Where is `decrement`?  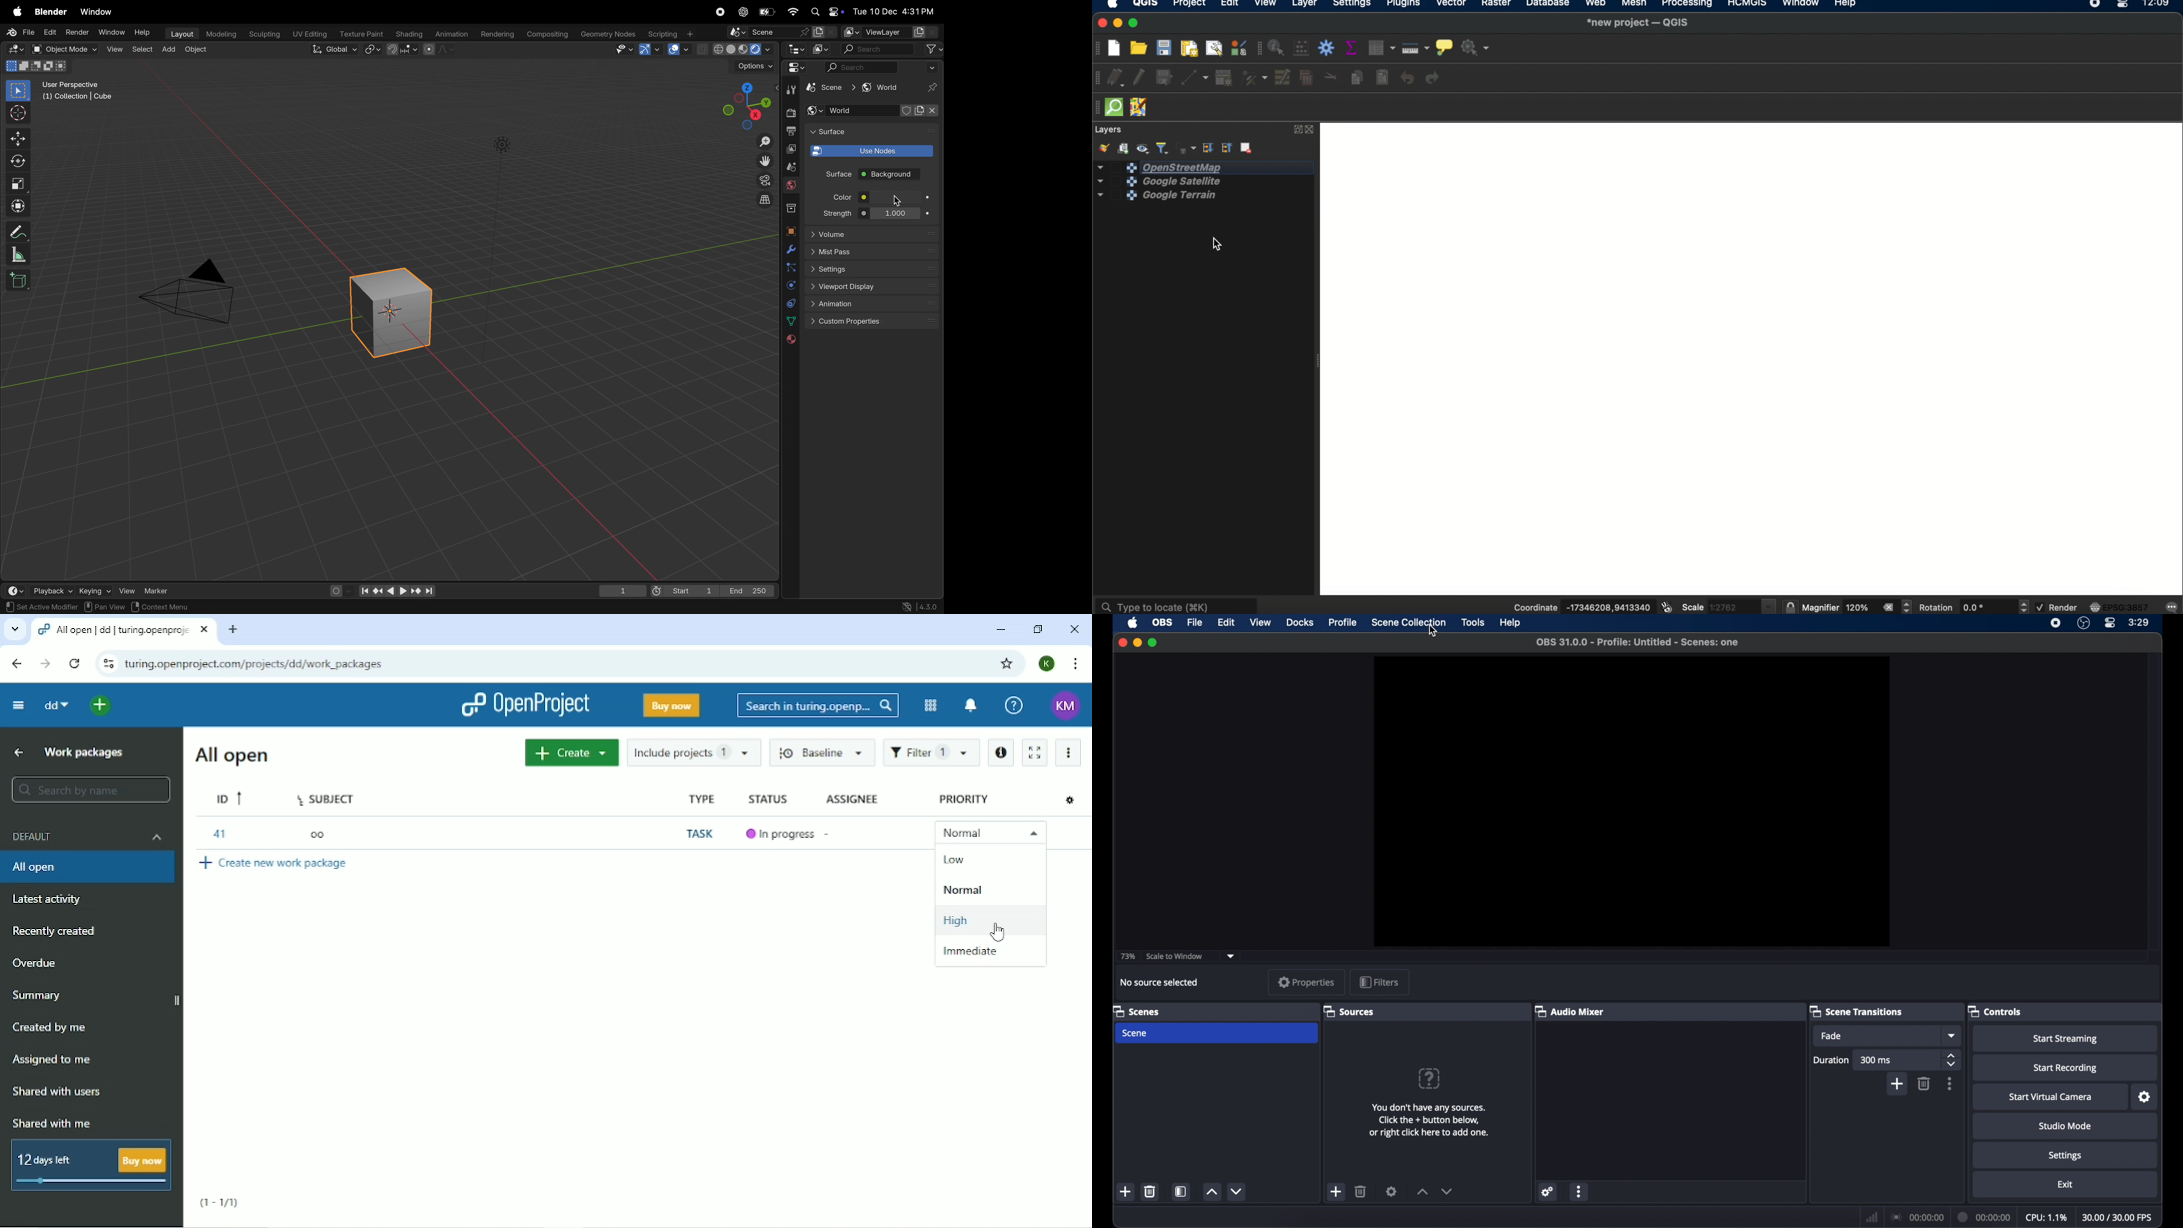
decrement is located at coordinates (1238, 1191).